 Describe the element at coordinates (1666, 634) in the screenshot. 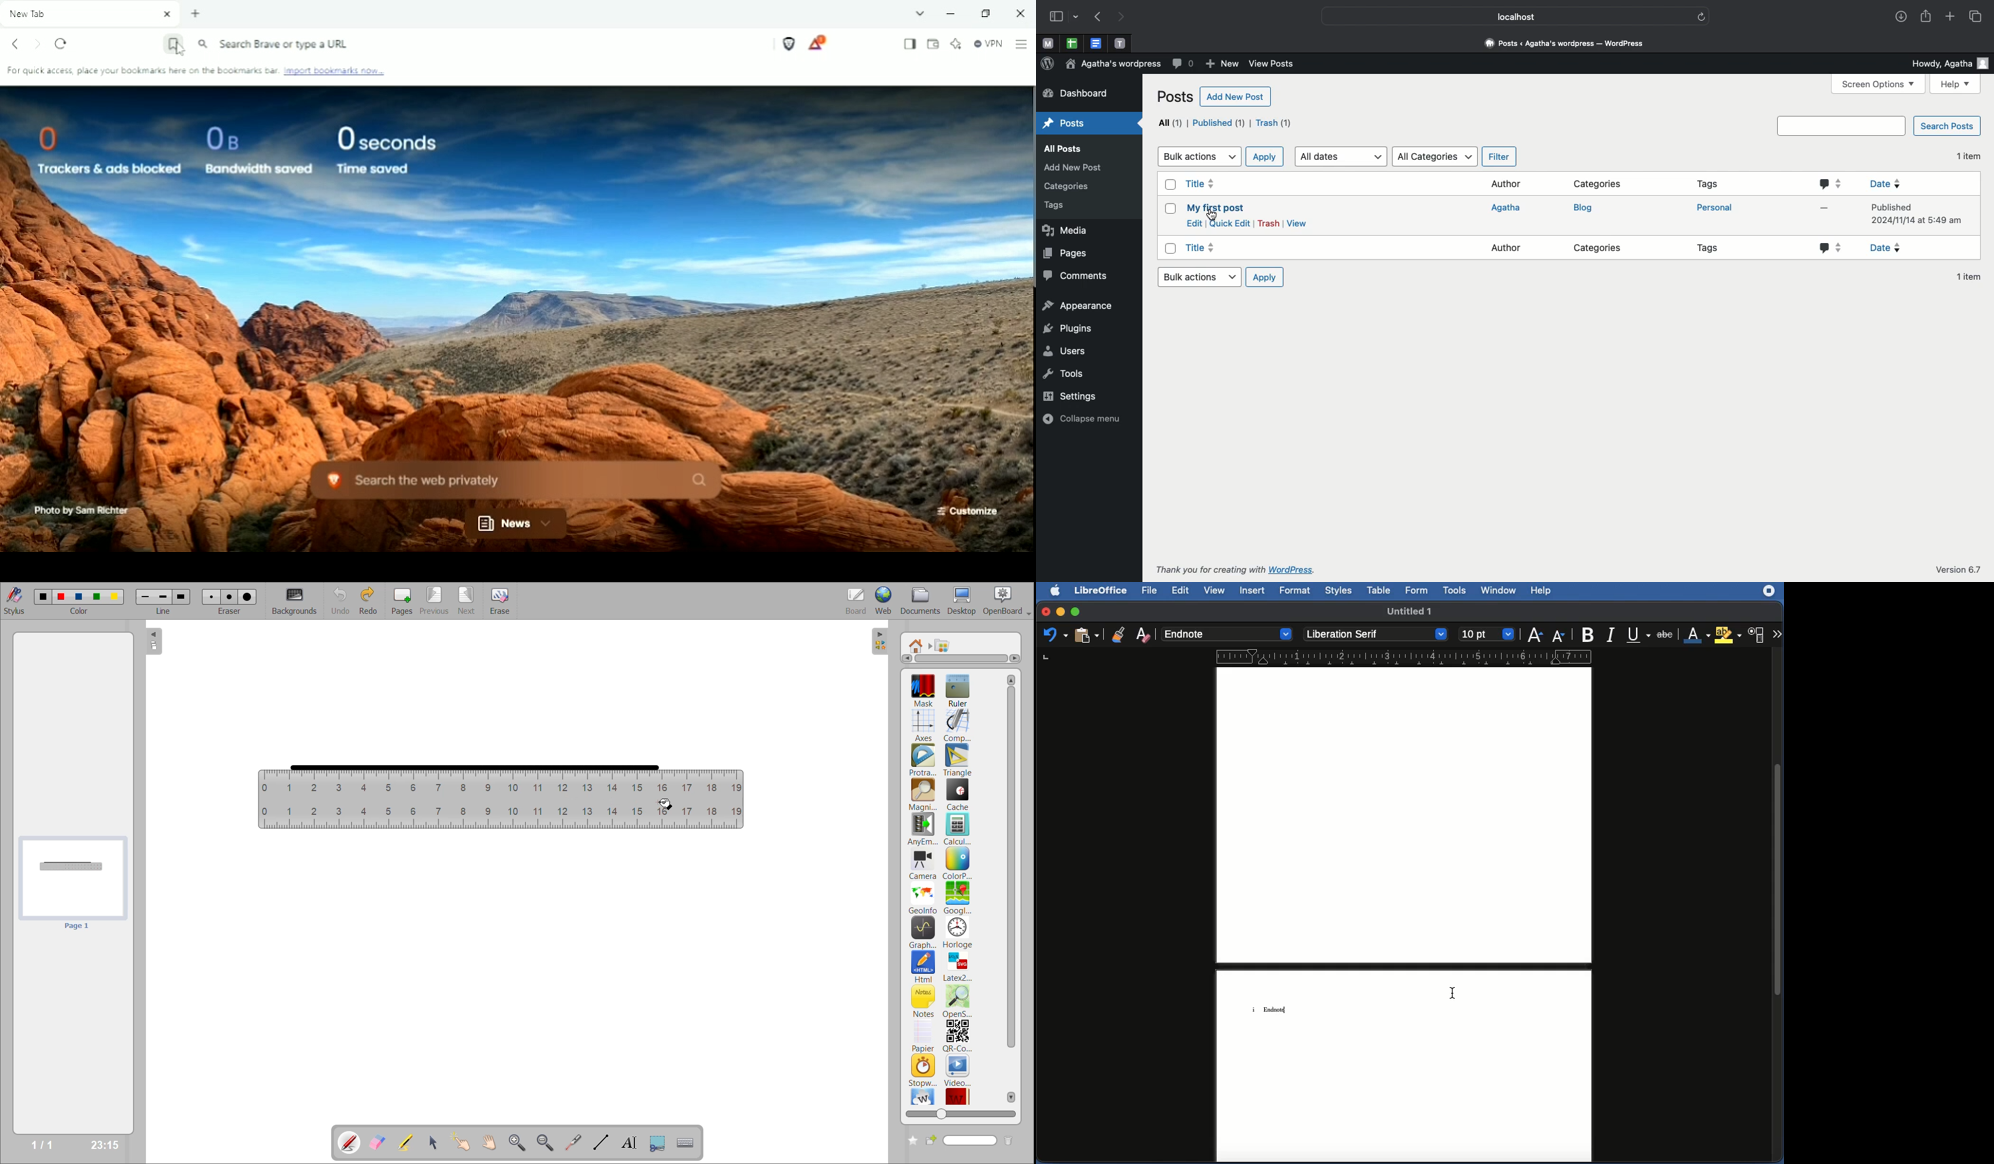

I see `Strikethrough` at that location.